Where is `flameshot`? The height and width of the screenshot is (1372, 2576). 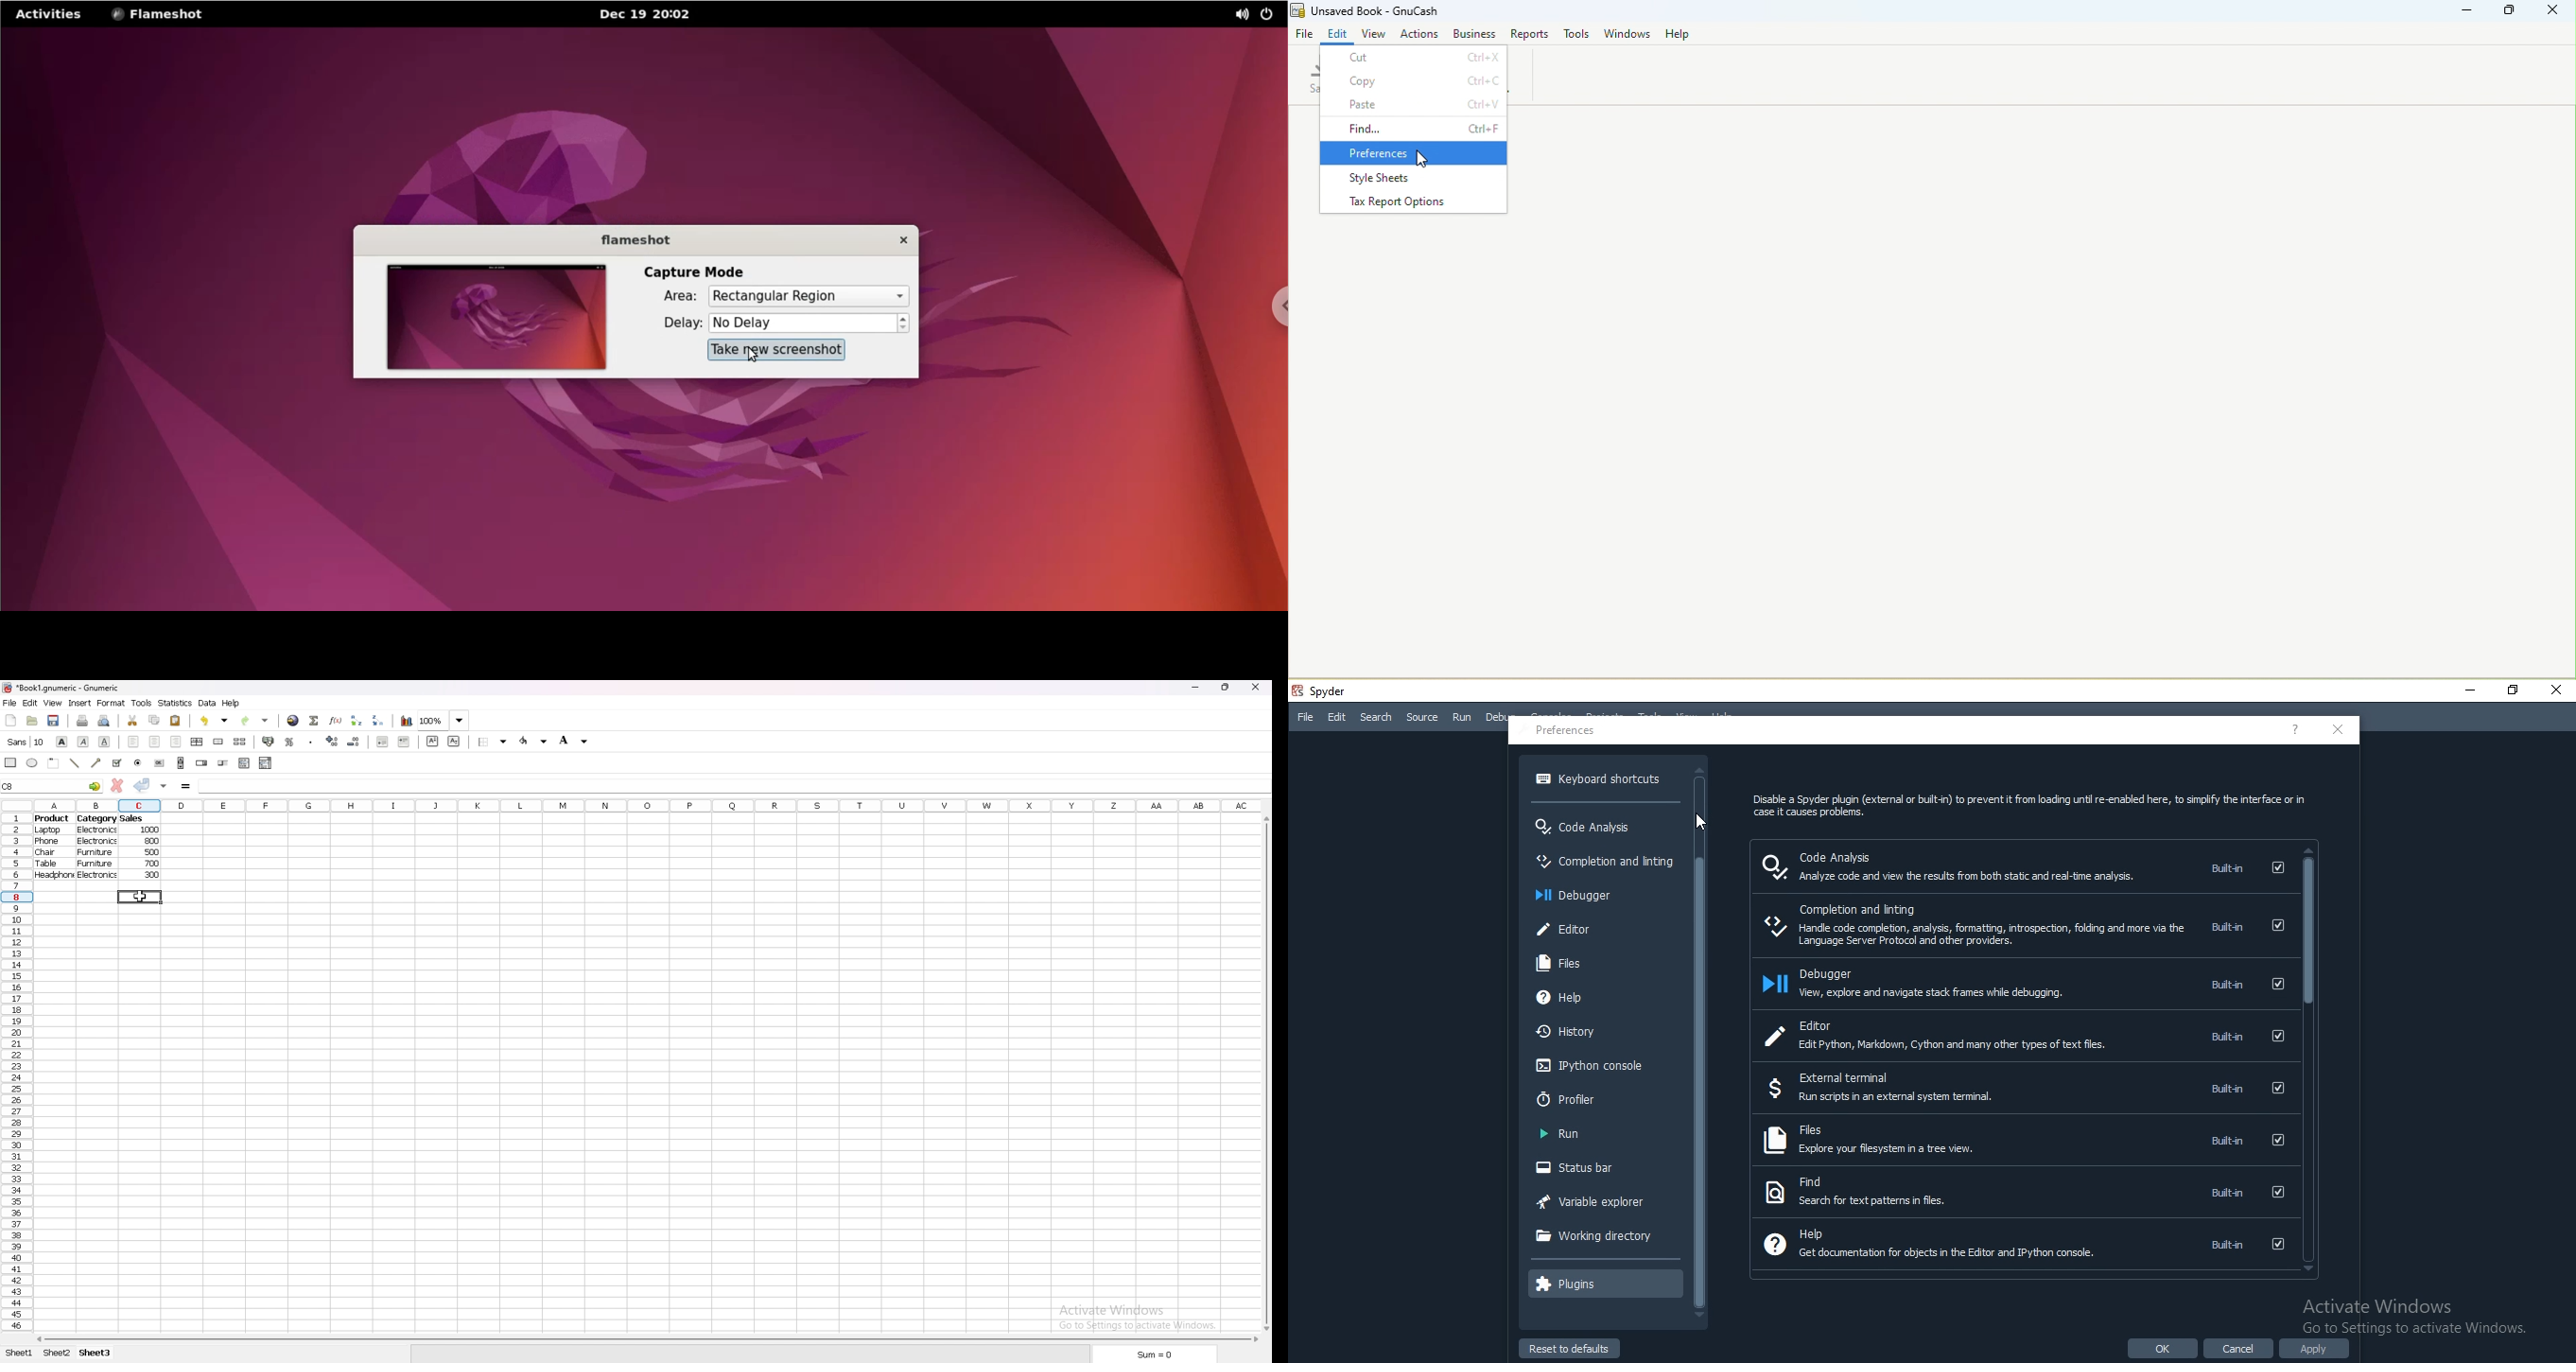 flameshot is located at coordinates (630, 240).